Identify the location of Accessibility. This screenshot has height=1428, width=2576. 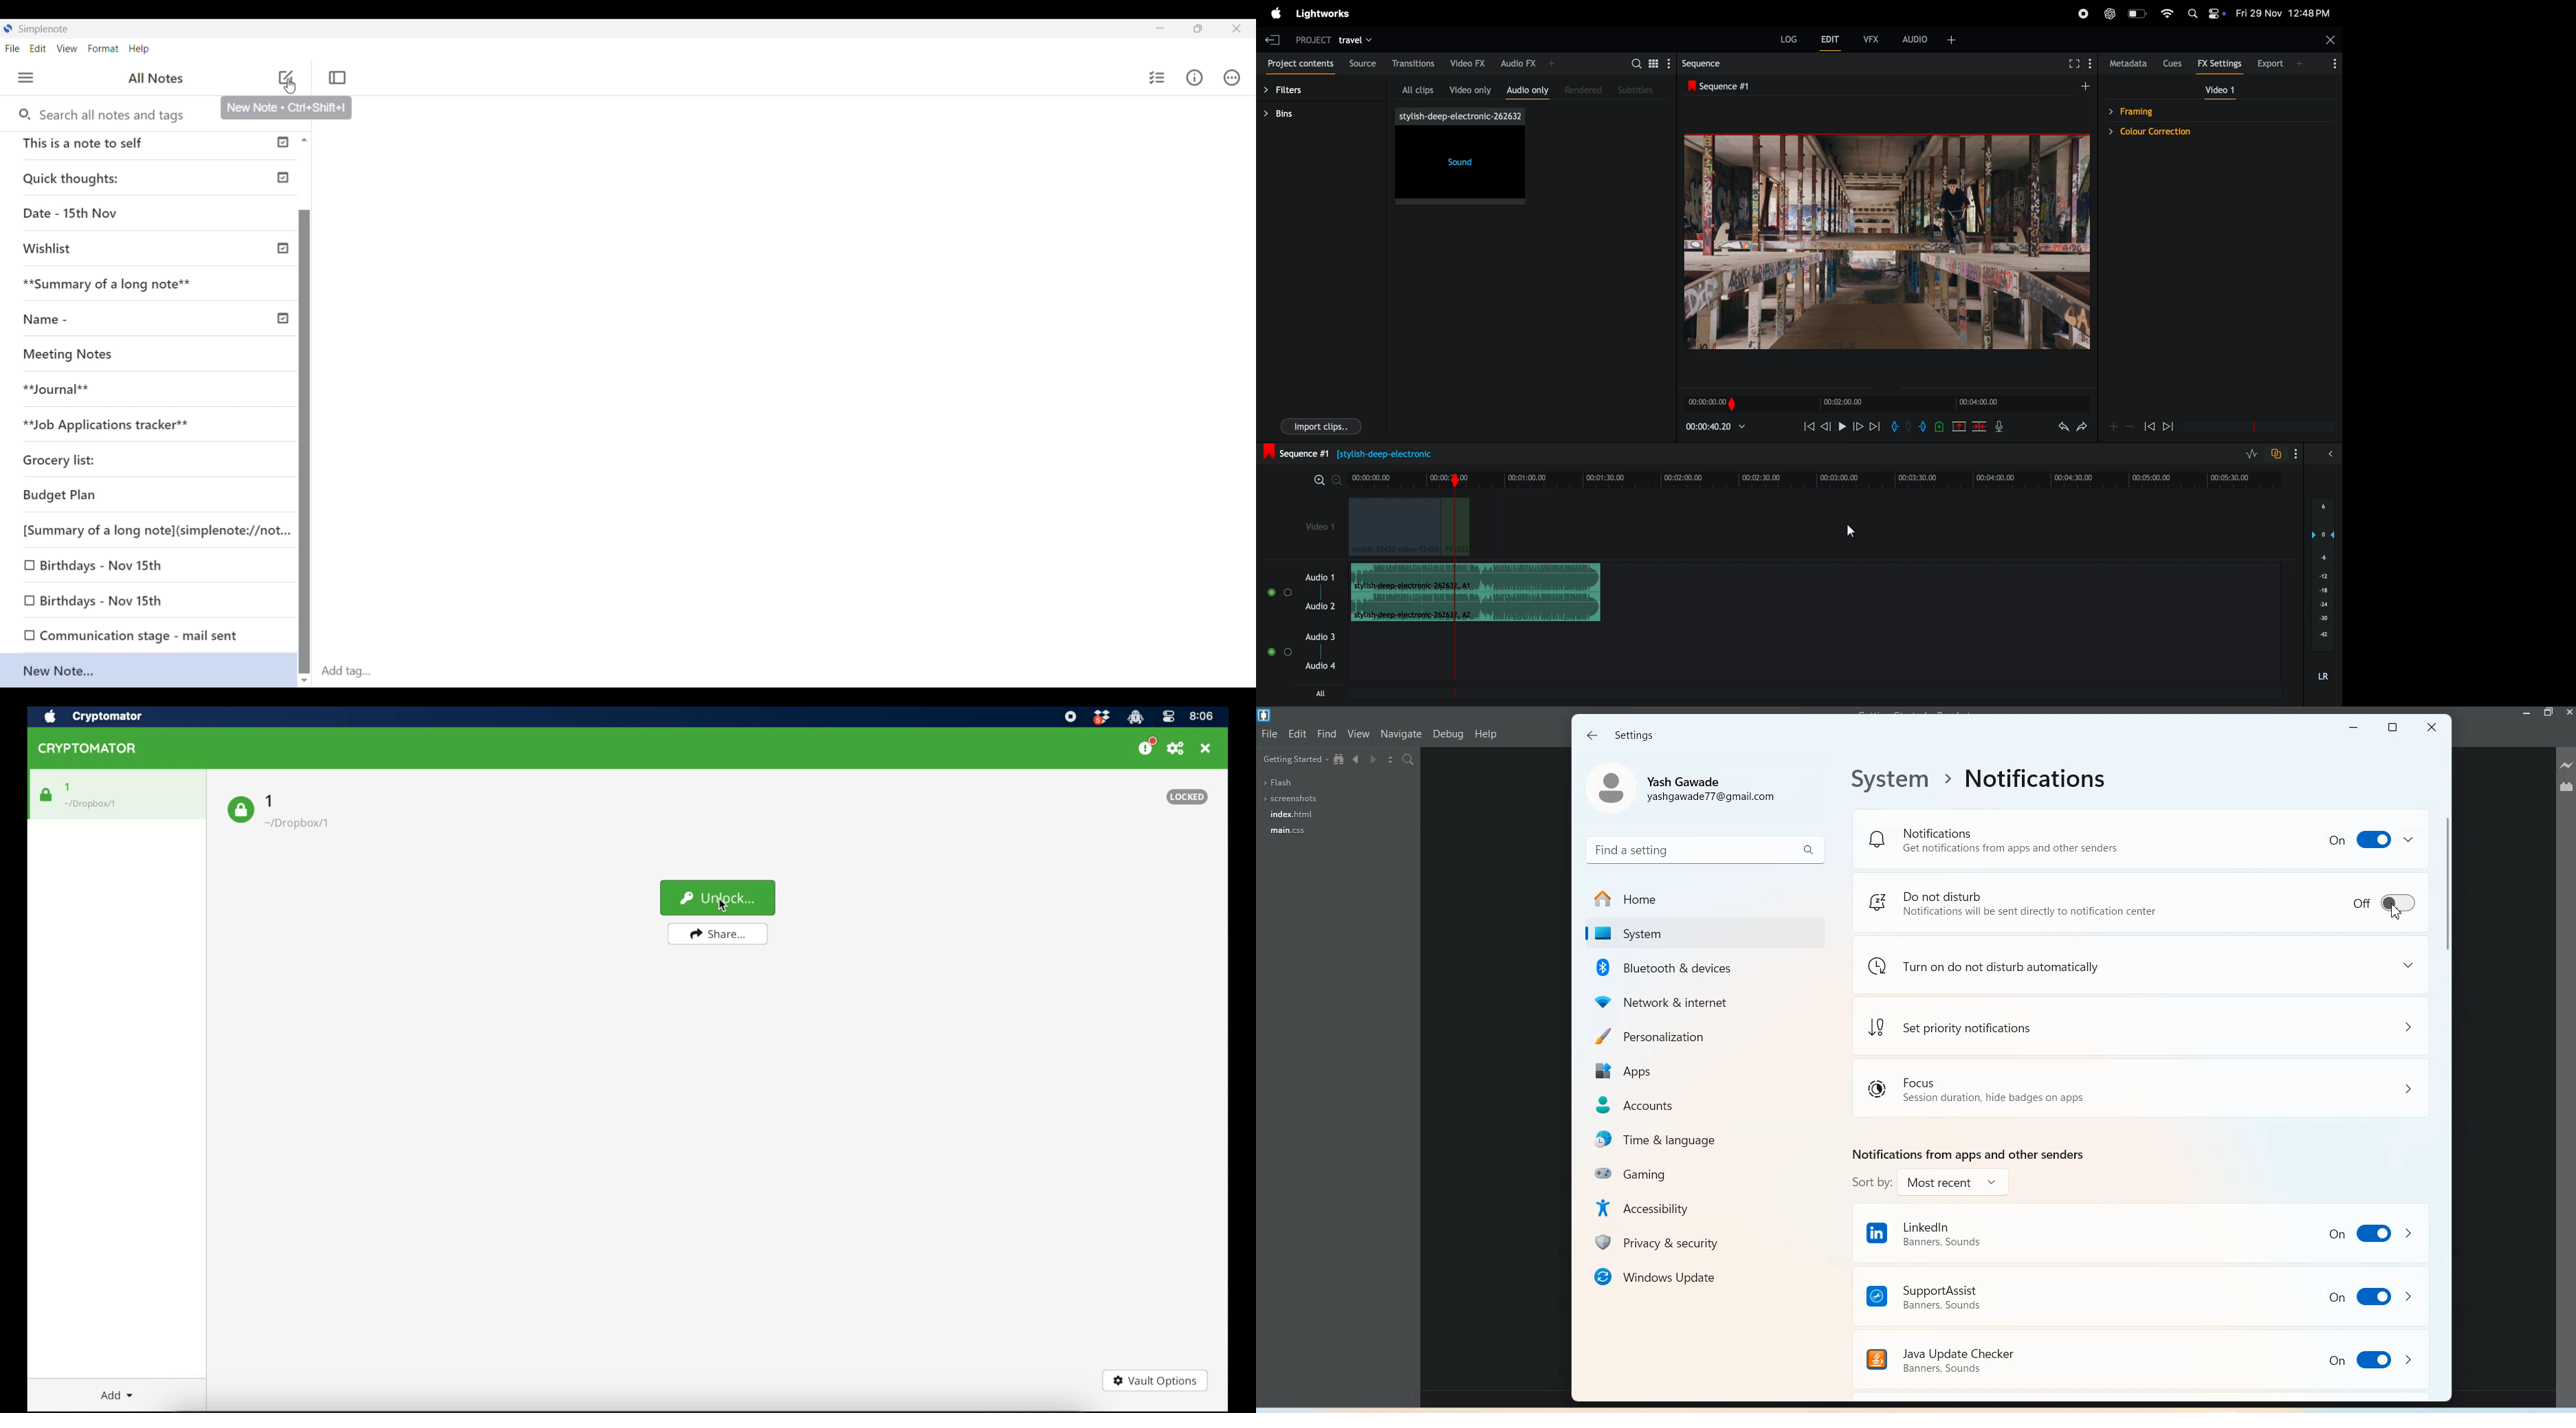
(1699, 1208).